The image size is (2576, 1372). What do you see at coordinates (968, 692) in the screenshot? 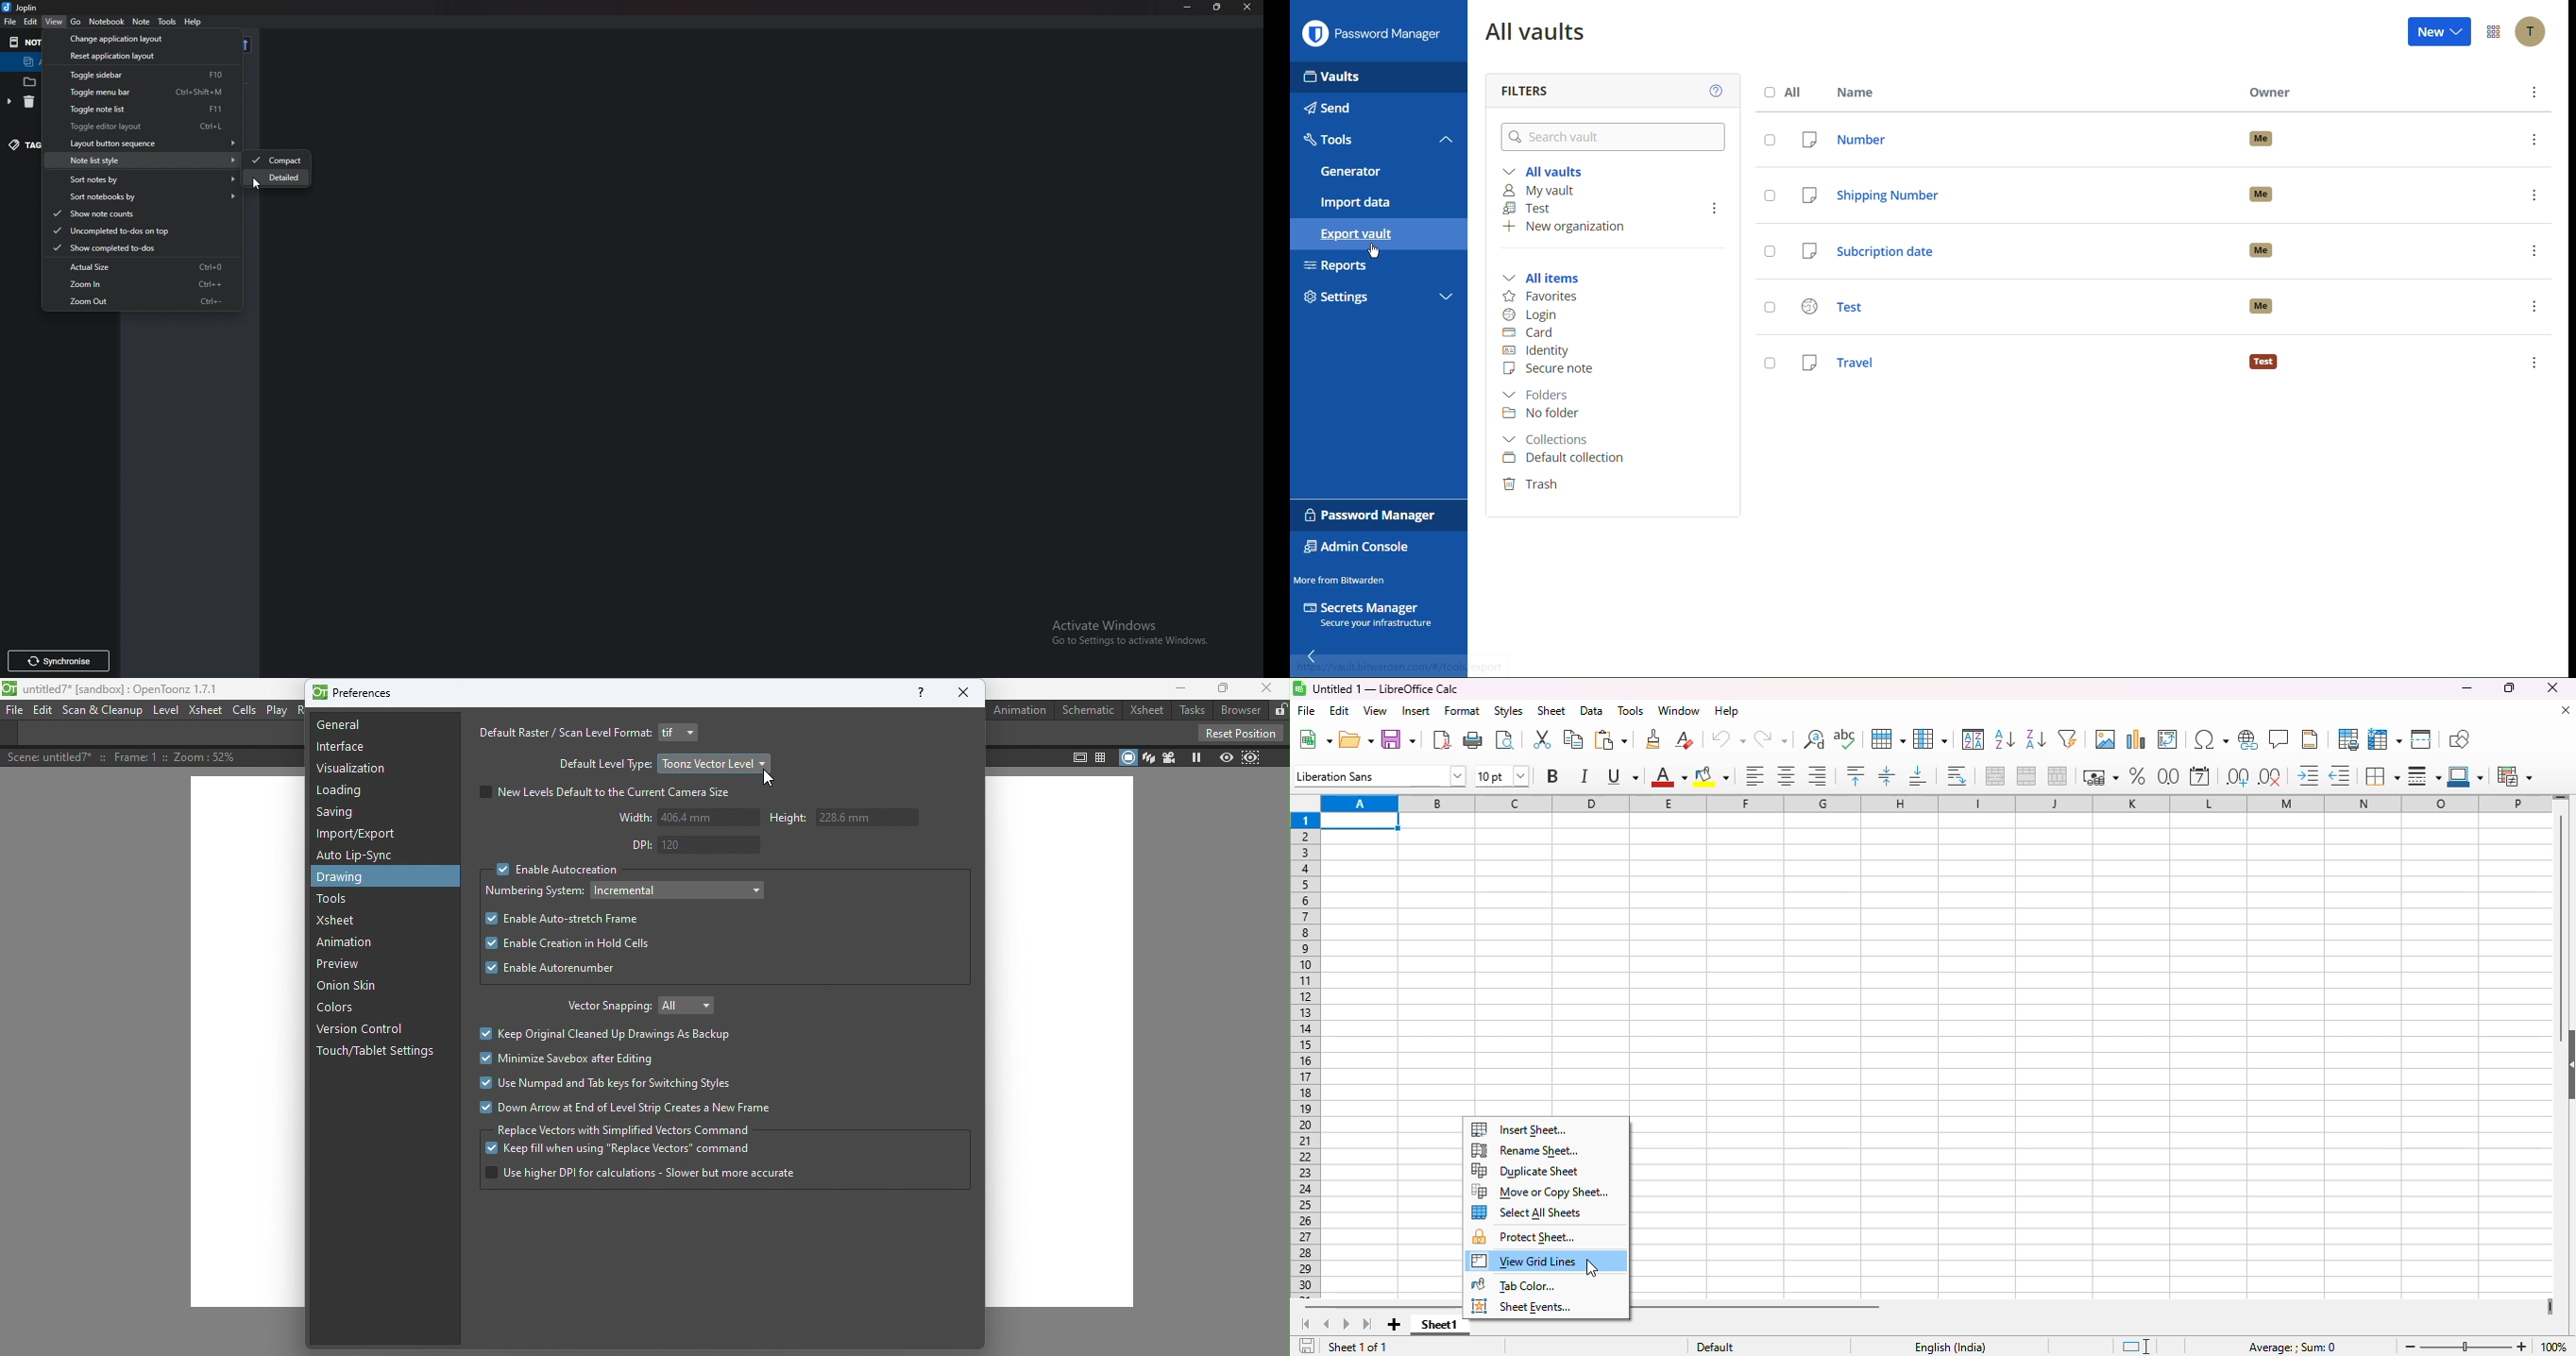
I see `Close` at bounding box center [968, 692].